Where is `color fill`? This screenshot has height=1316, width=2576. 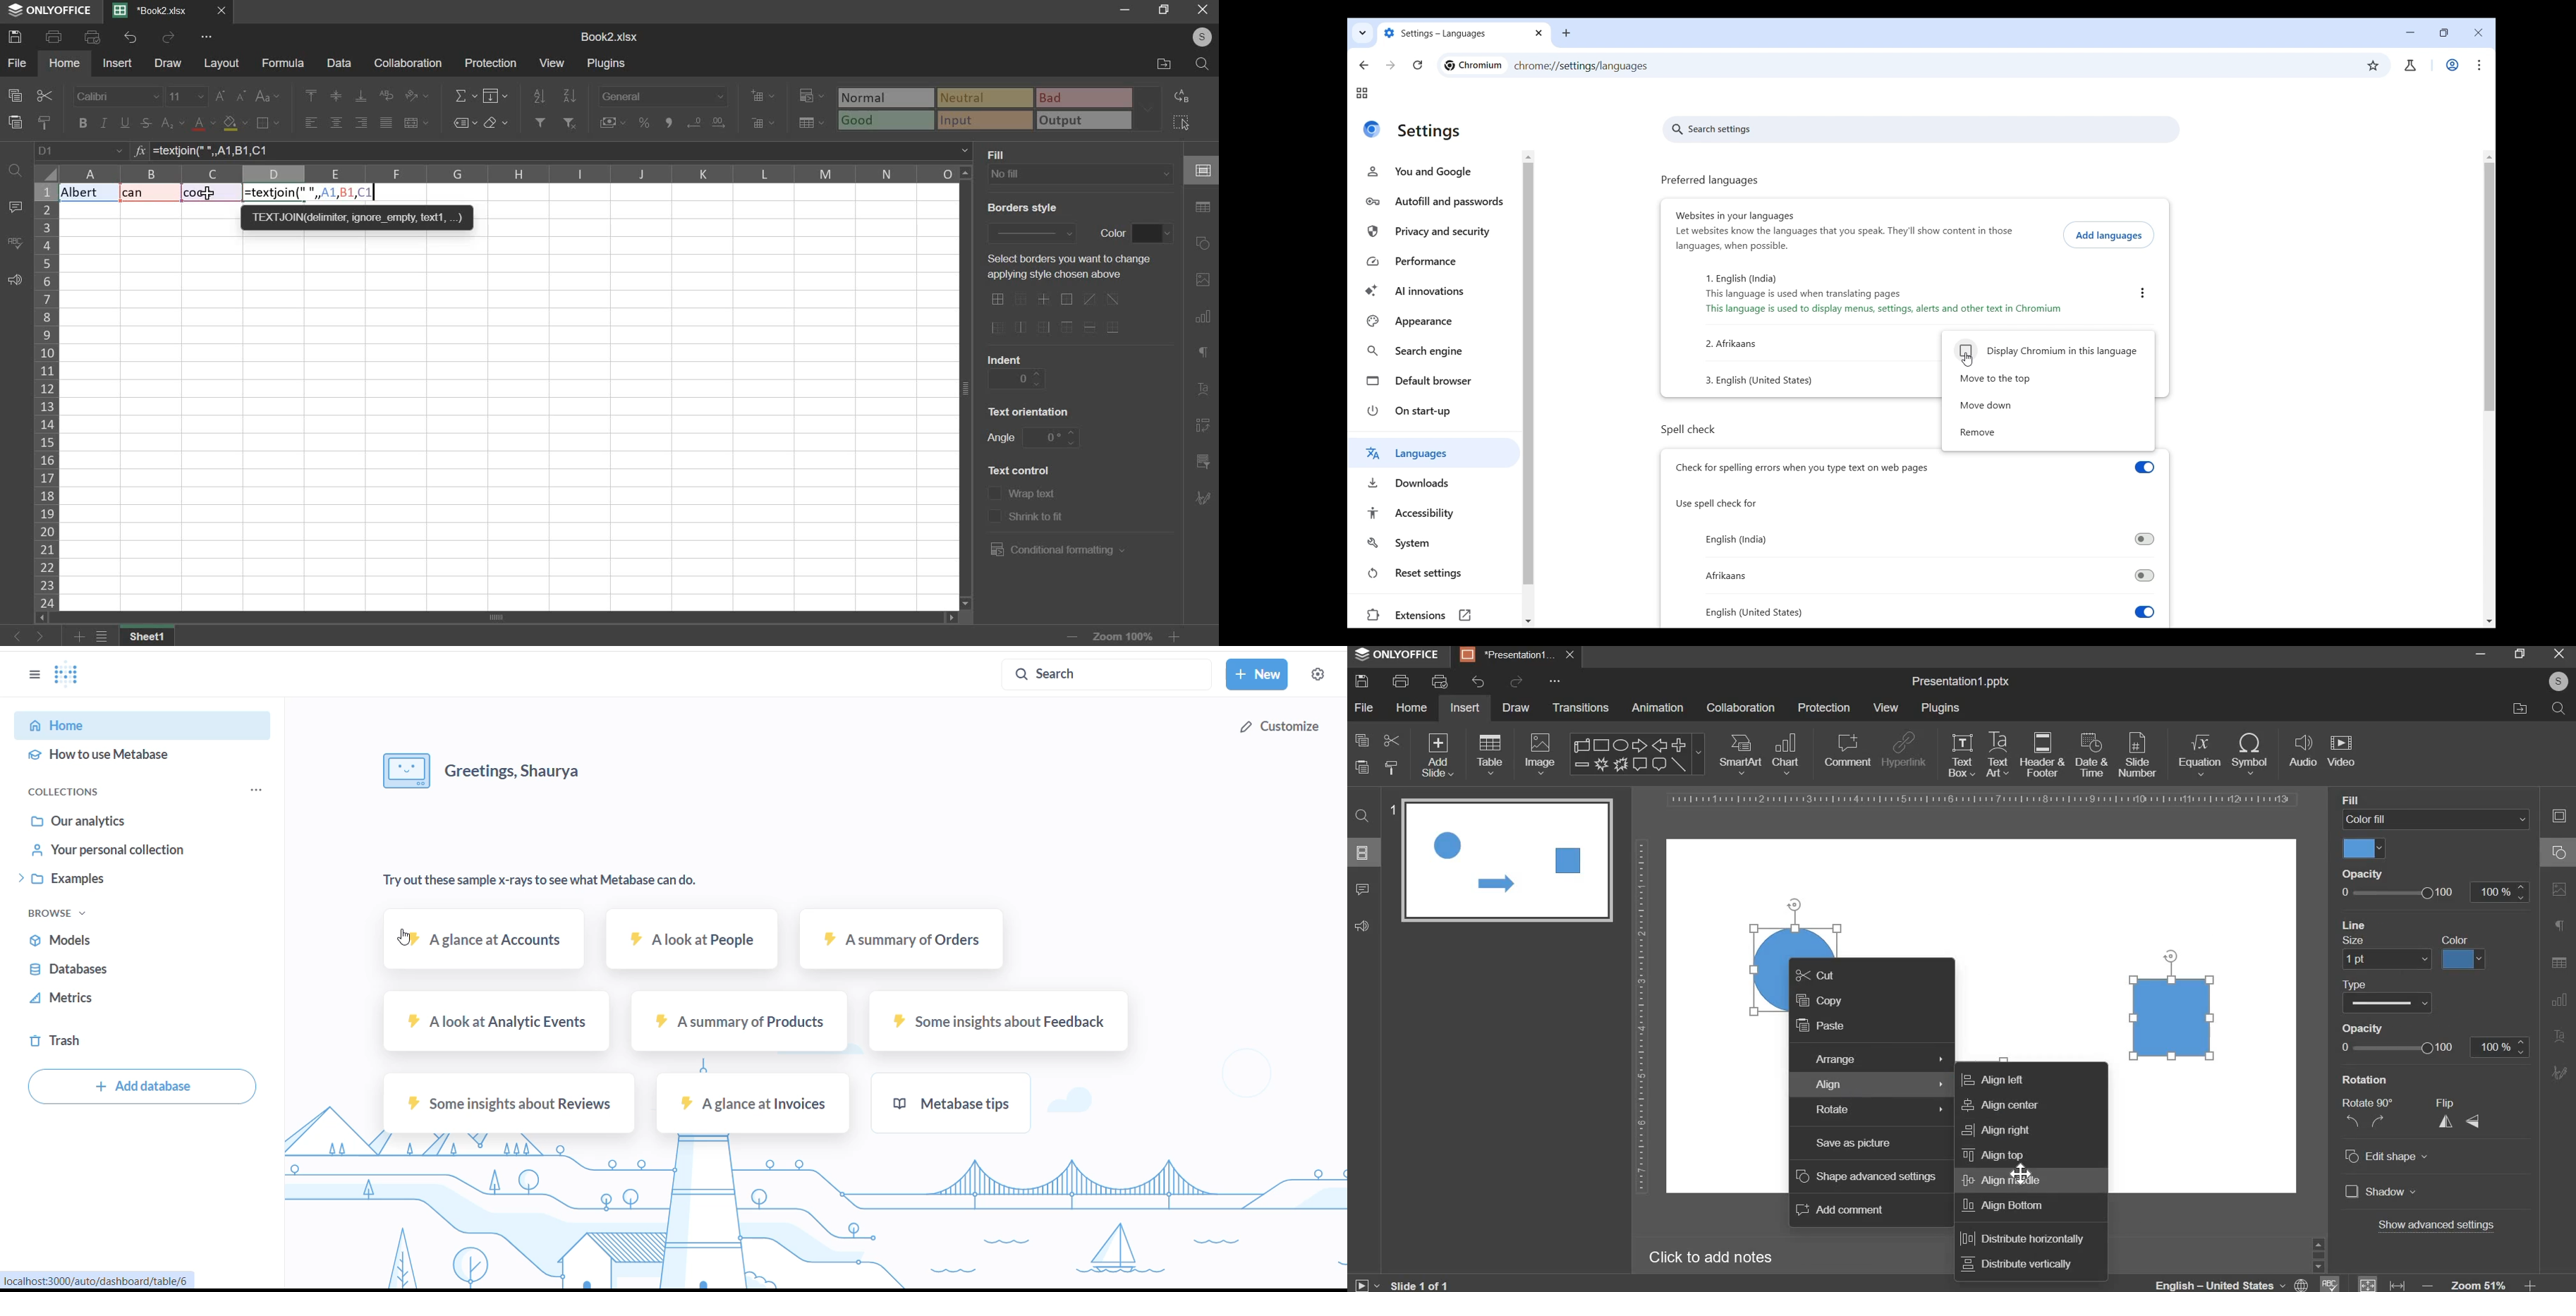 color fill is located at coordinates (2363, 848).